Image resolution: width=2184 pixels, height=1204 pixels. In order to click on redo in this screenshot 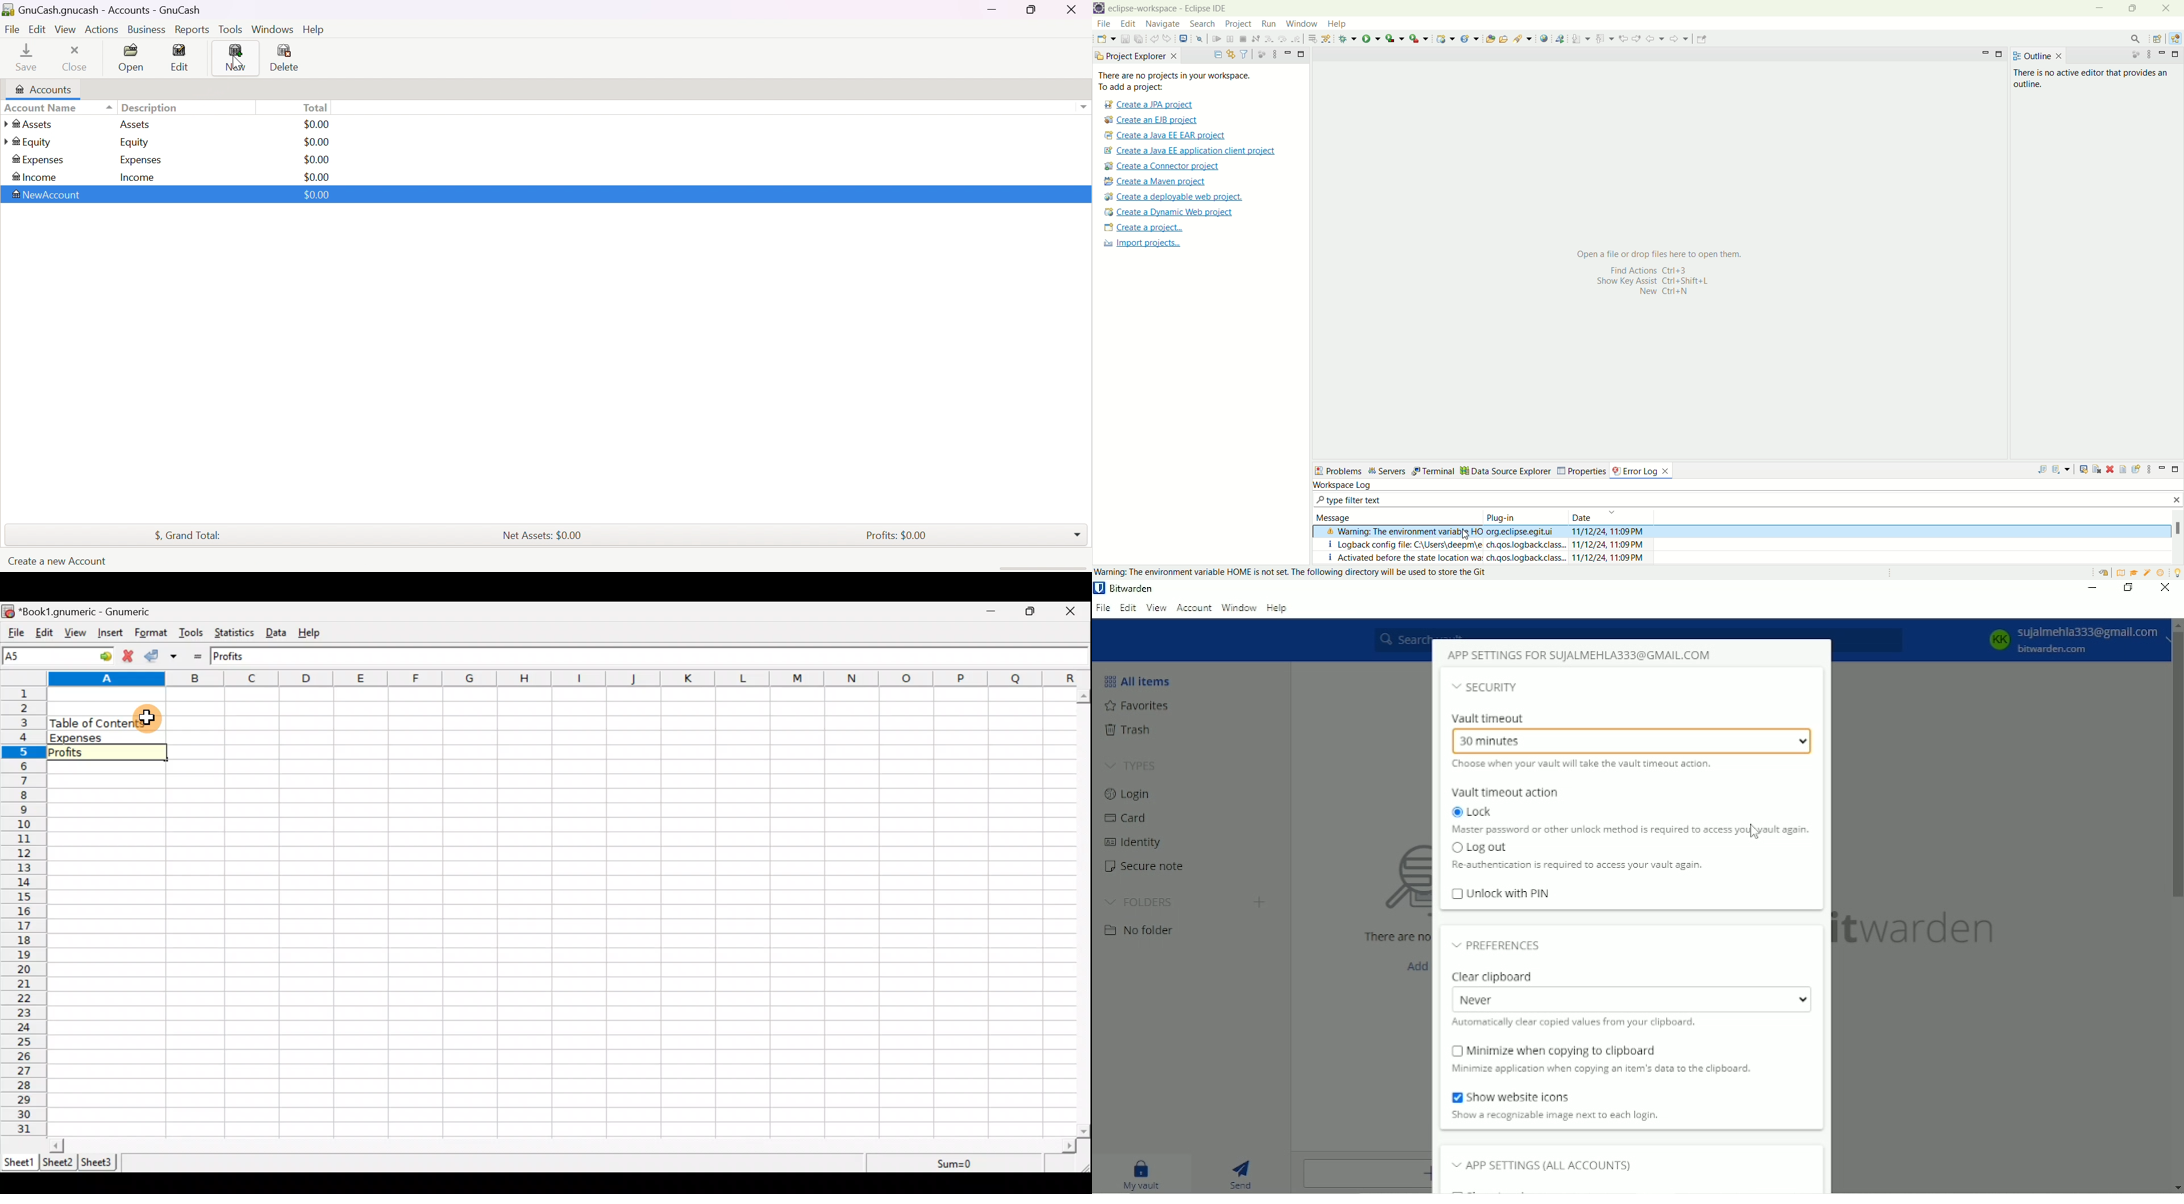, I will do `click(1167, 38)`.